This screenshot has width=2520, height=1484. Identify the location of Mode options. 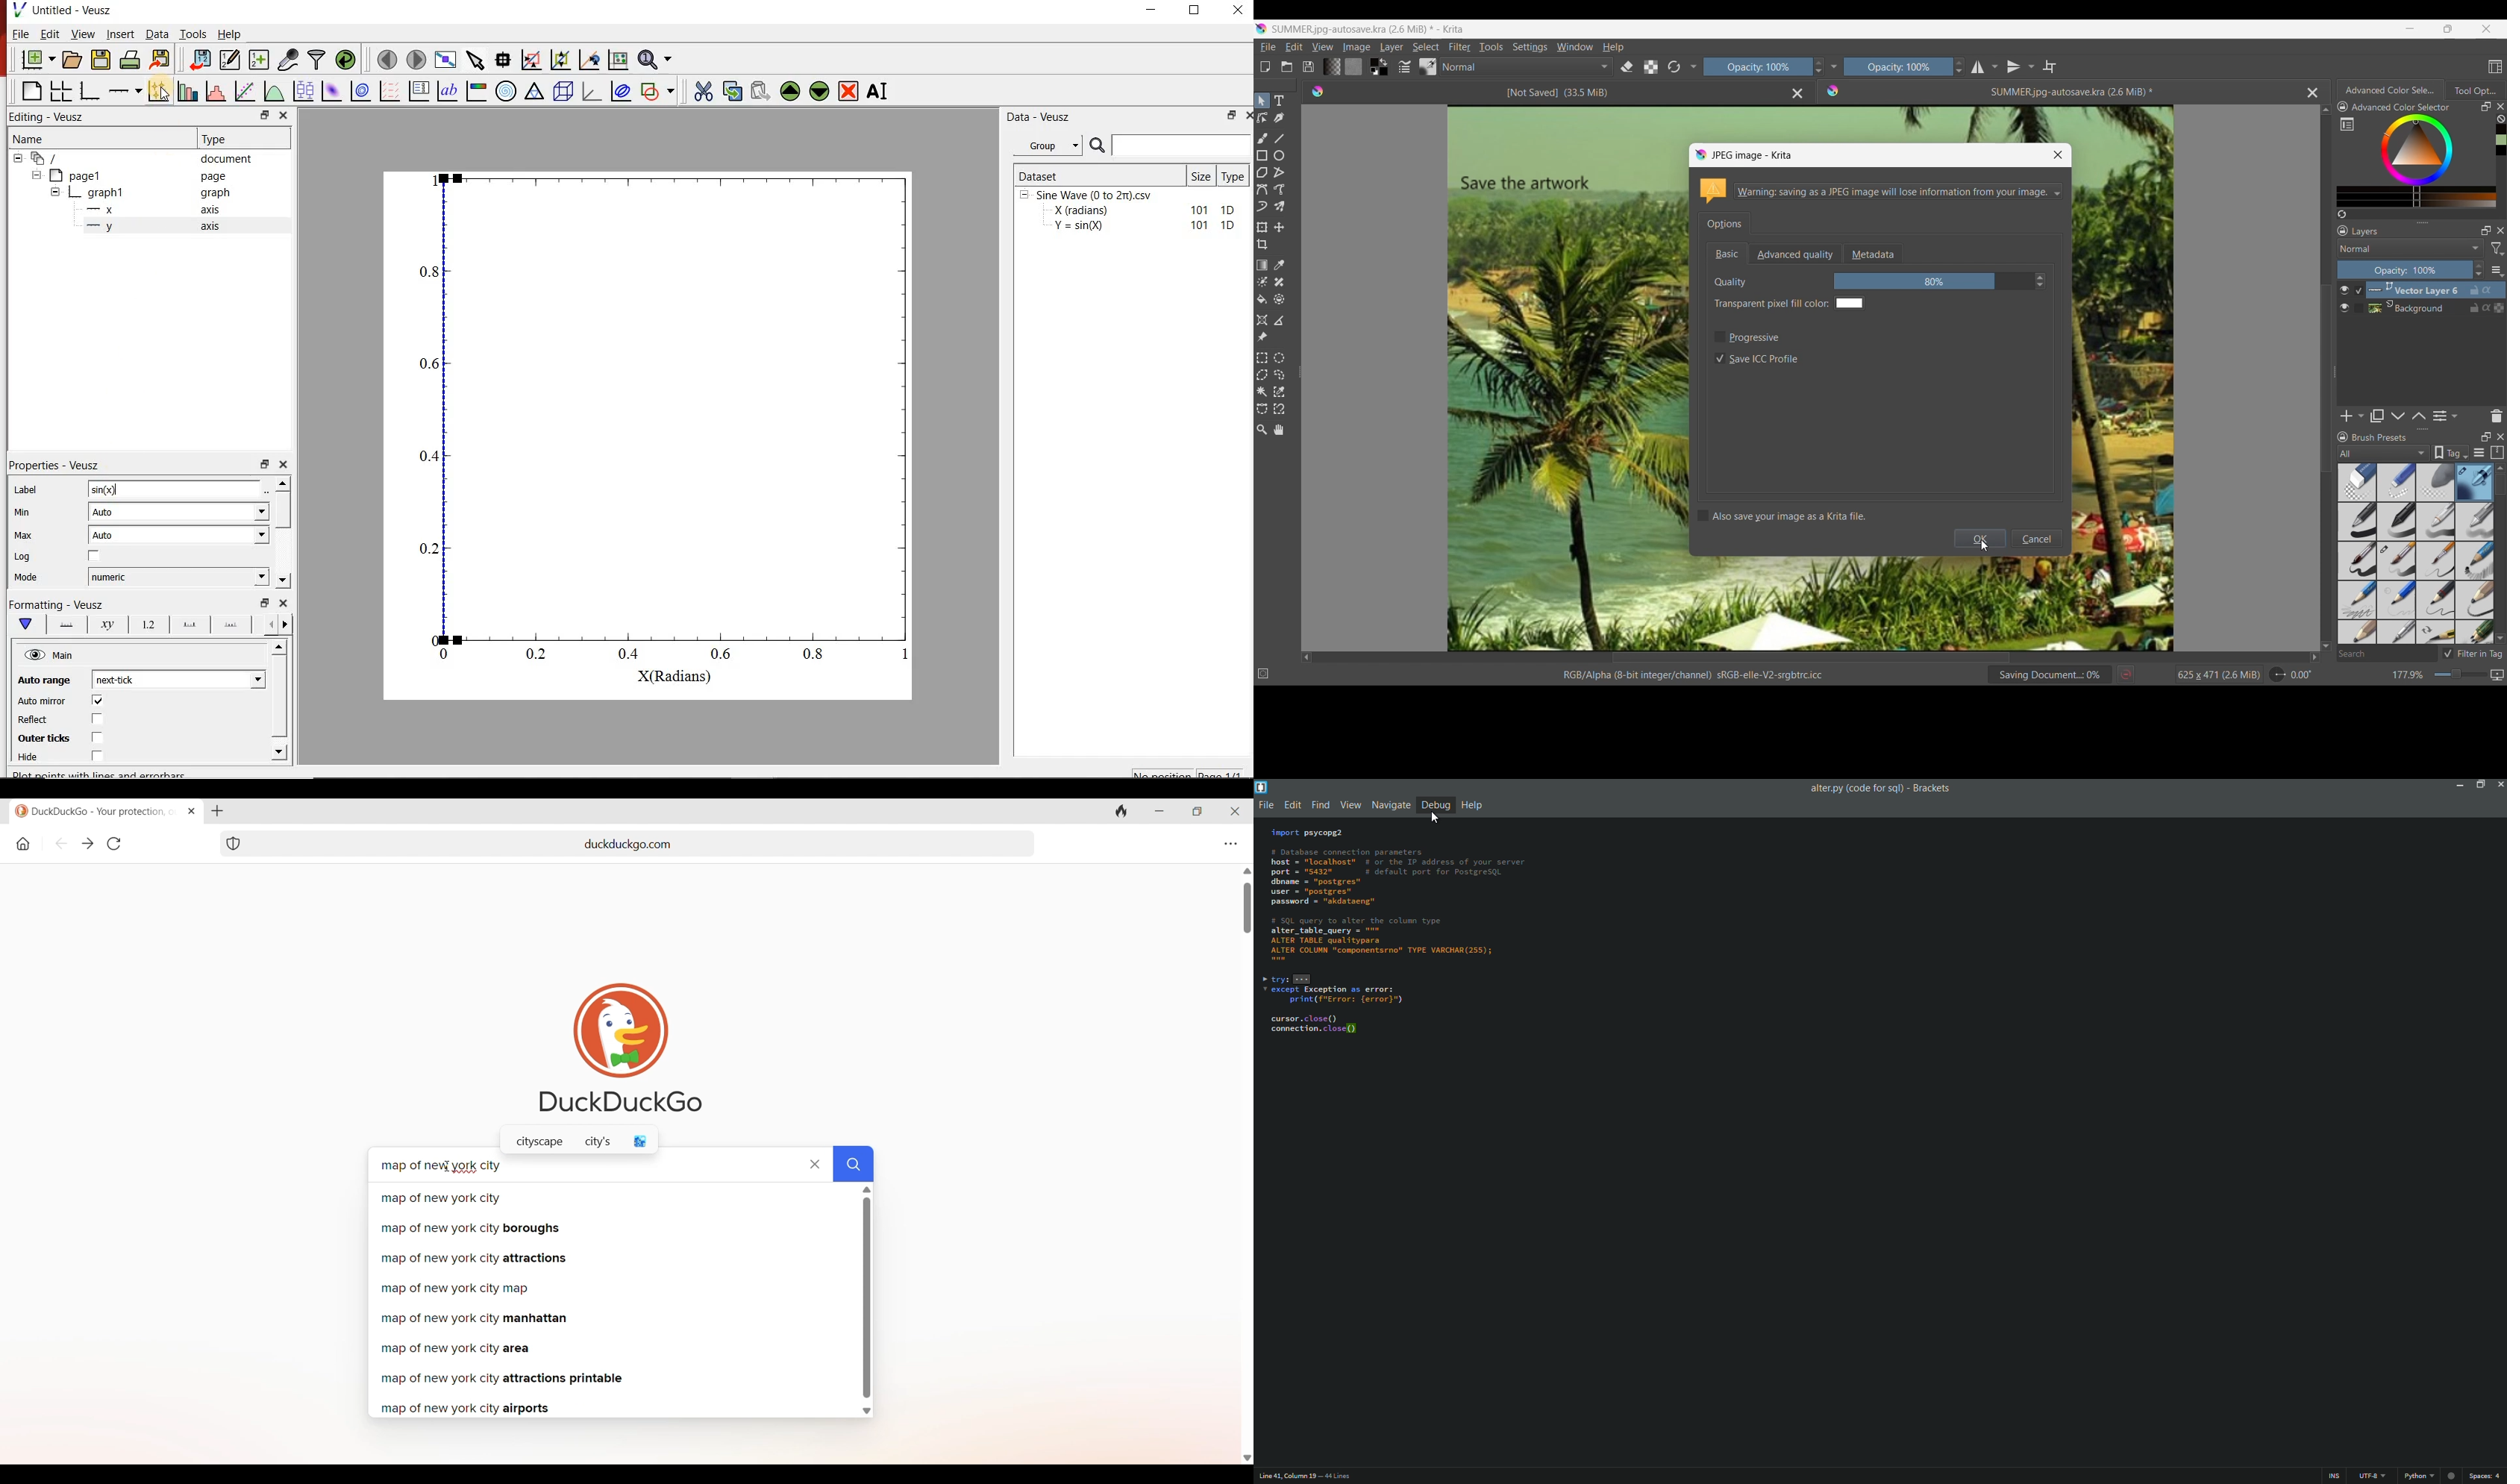
(1527, 67).